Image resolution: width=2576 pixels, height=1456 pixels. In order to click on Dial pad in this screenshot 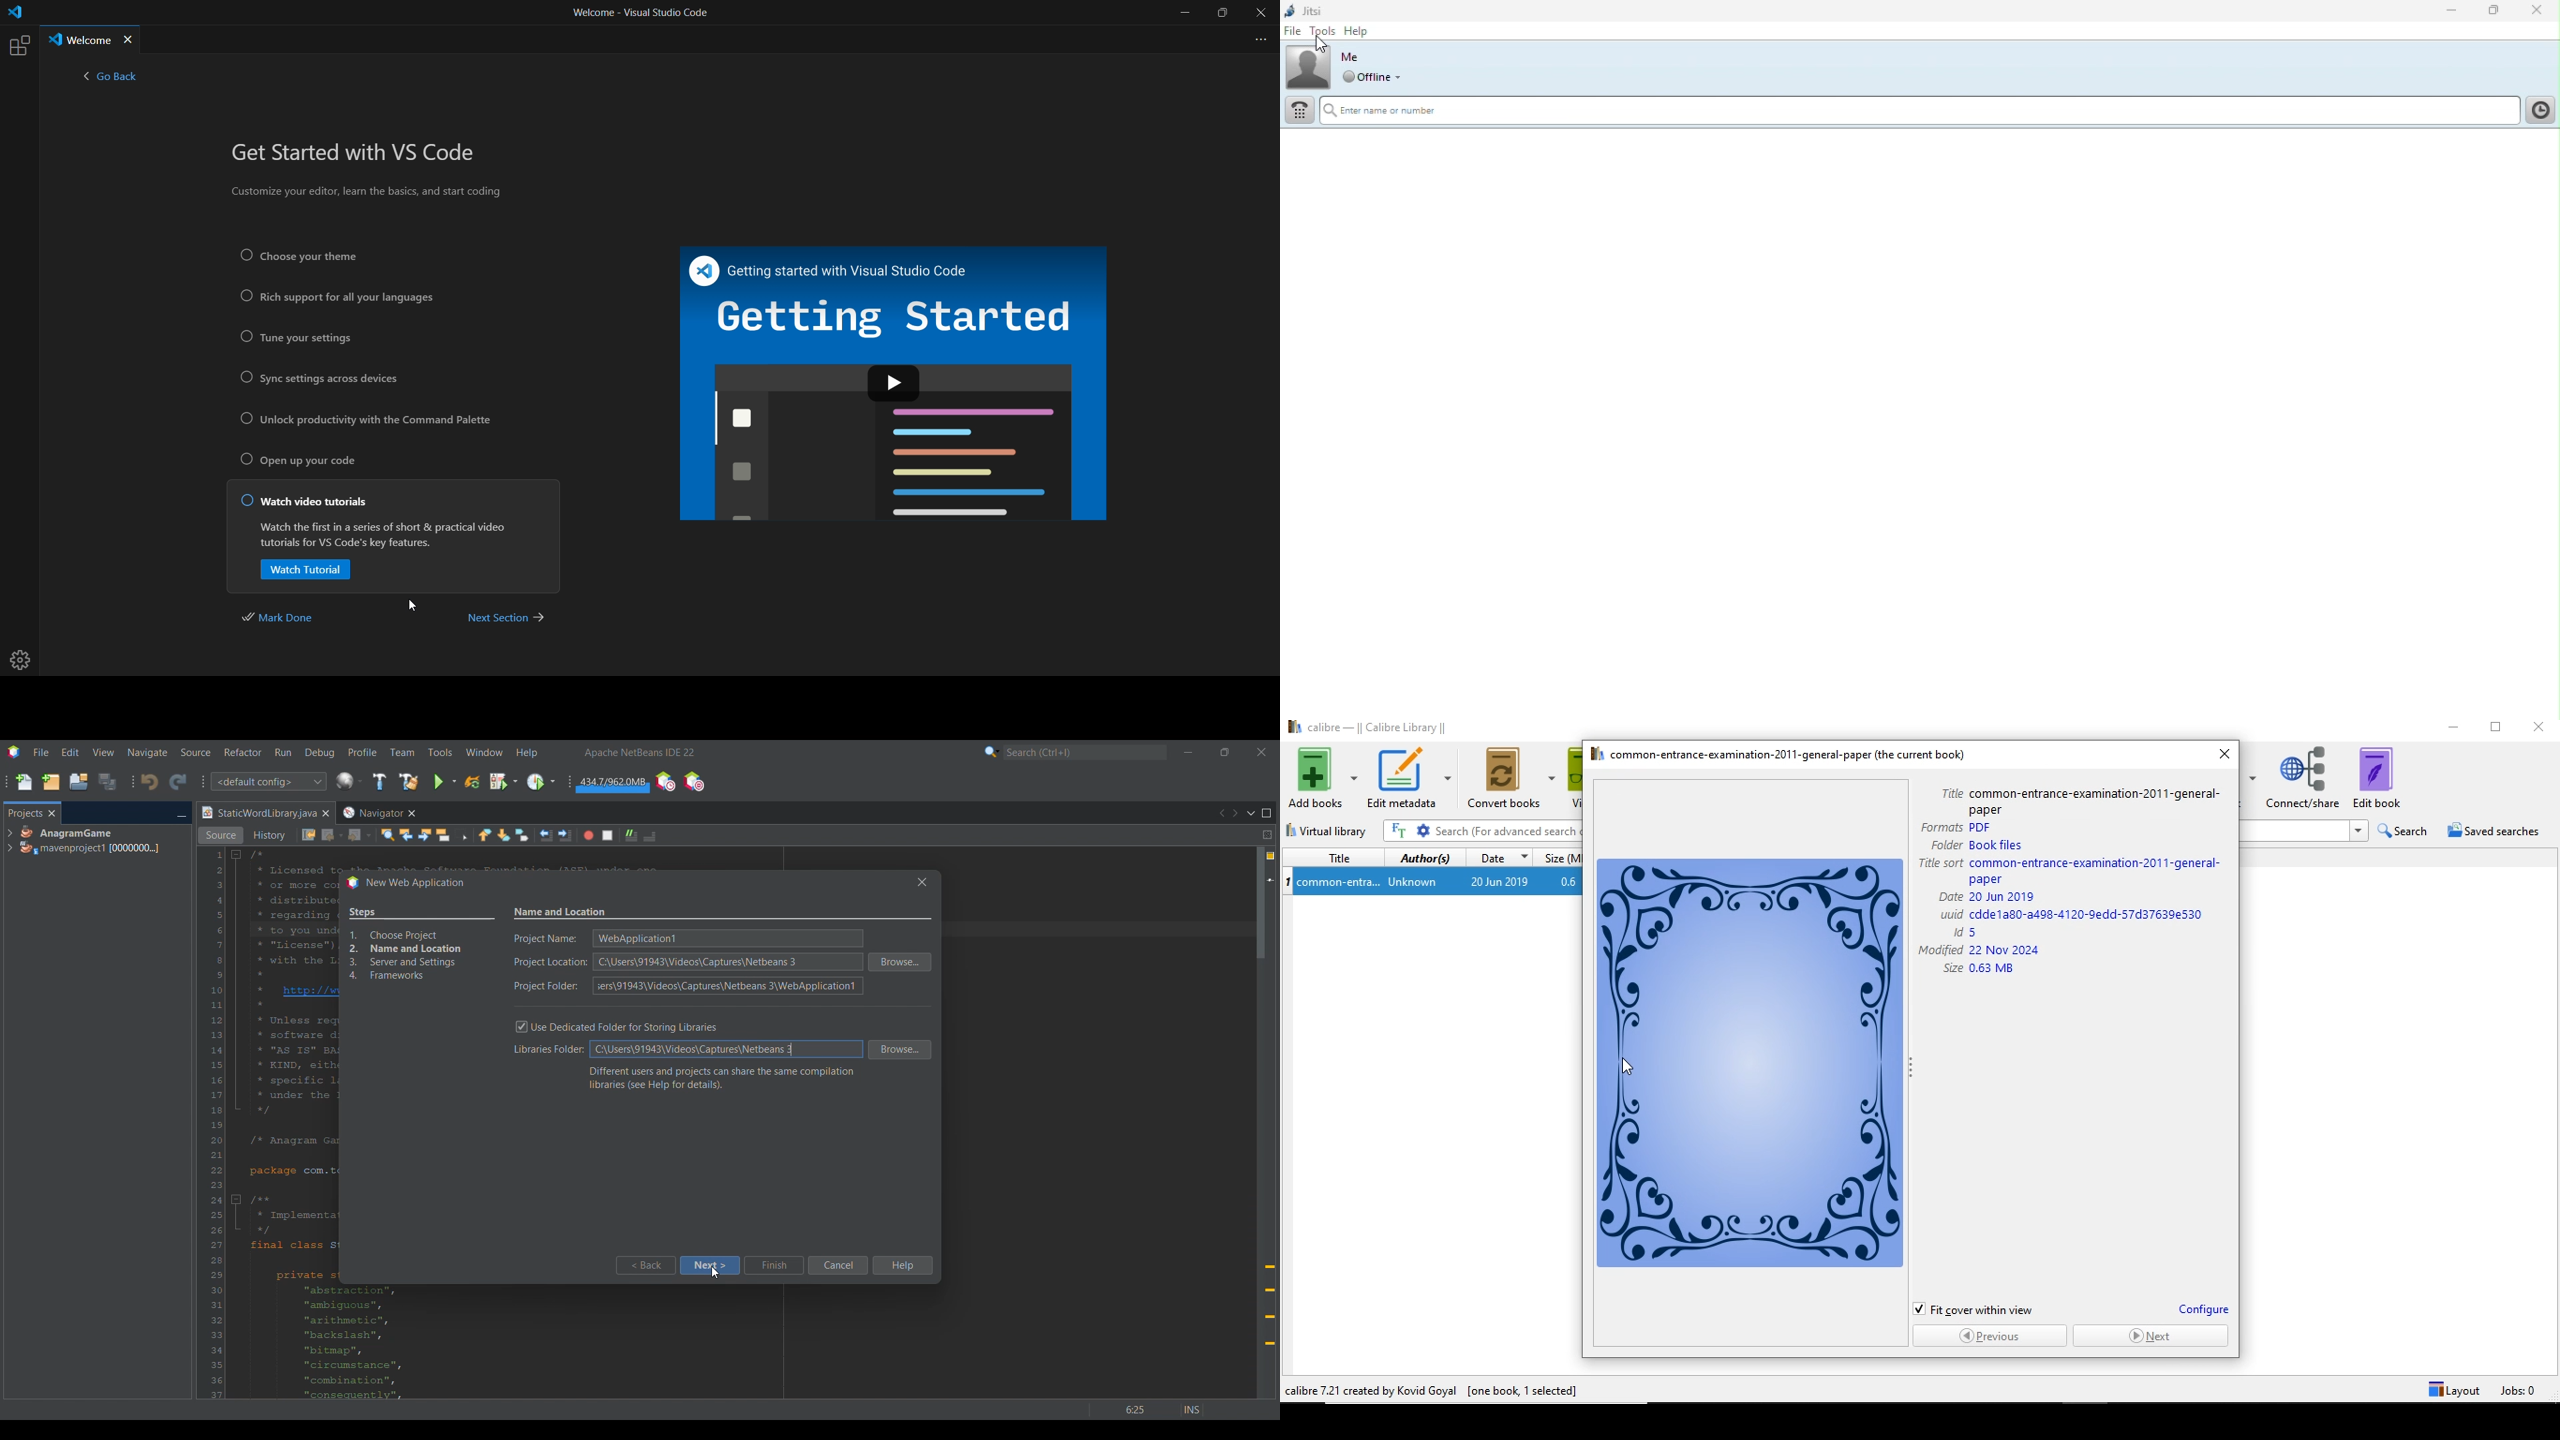, I will do `click(1298, 113)`.